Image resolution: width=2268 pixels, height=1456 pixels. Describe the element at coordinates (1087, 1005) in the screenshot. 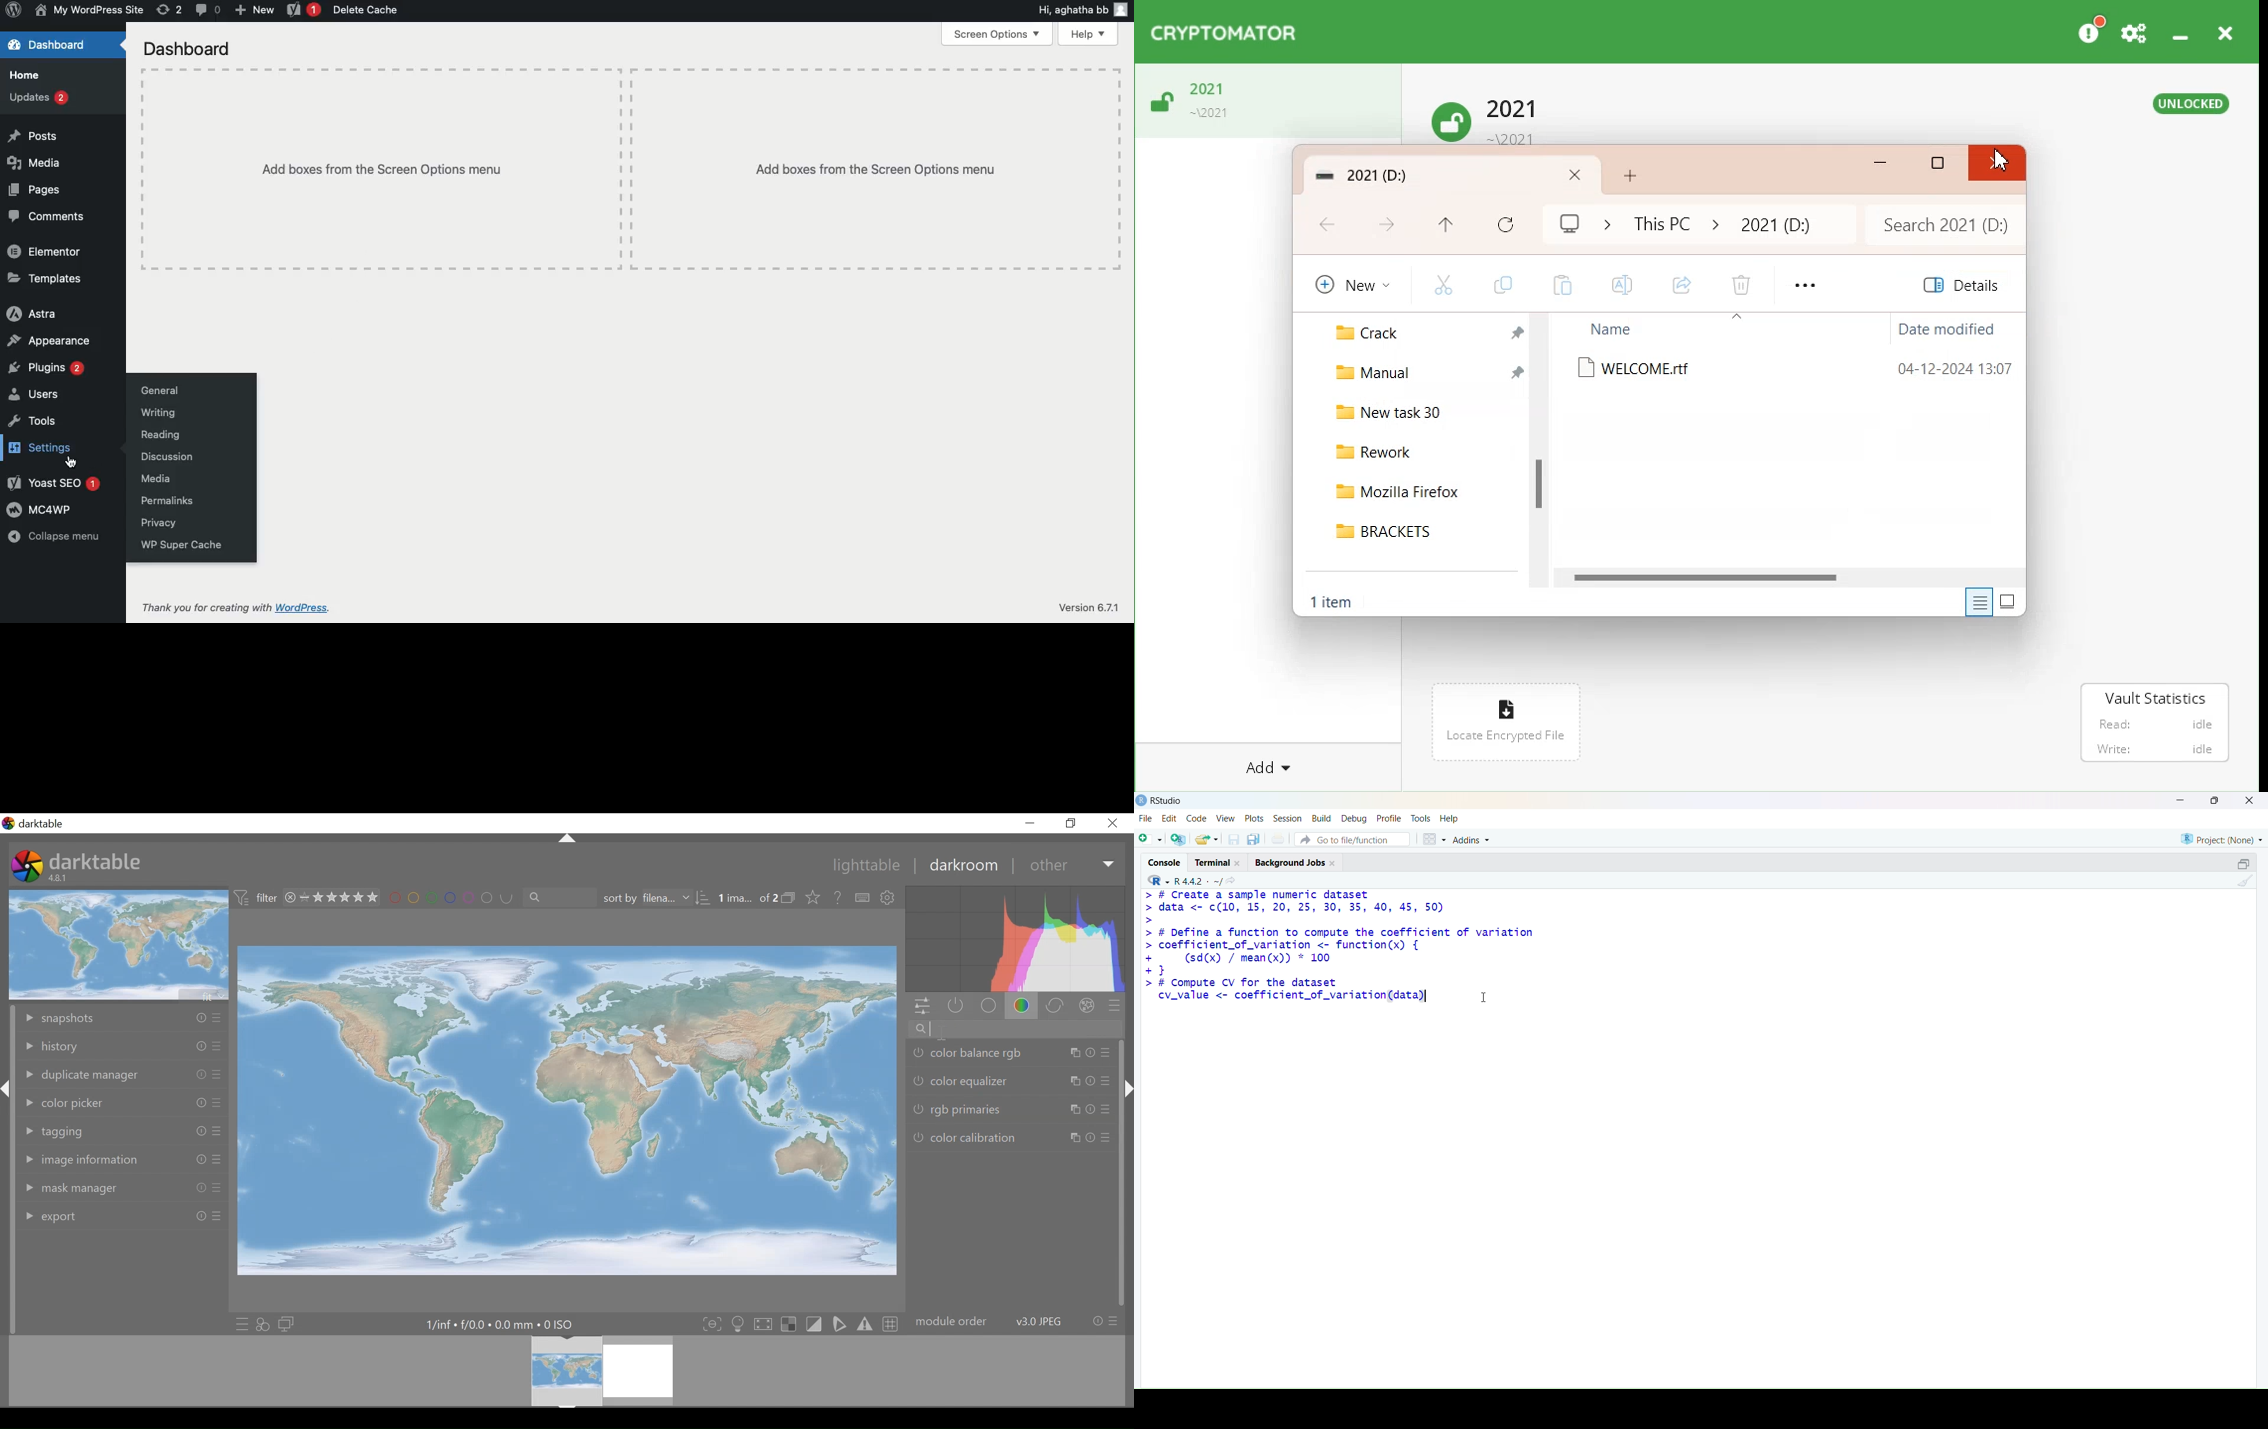

I see `effect` at that location.